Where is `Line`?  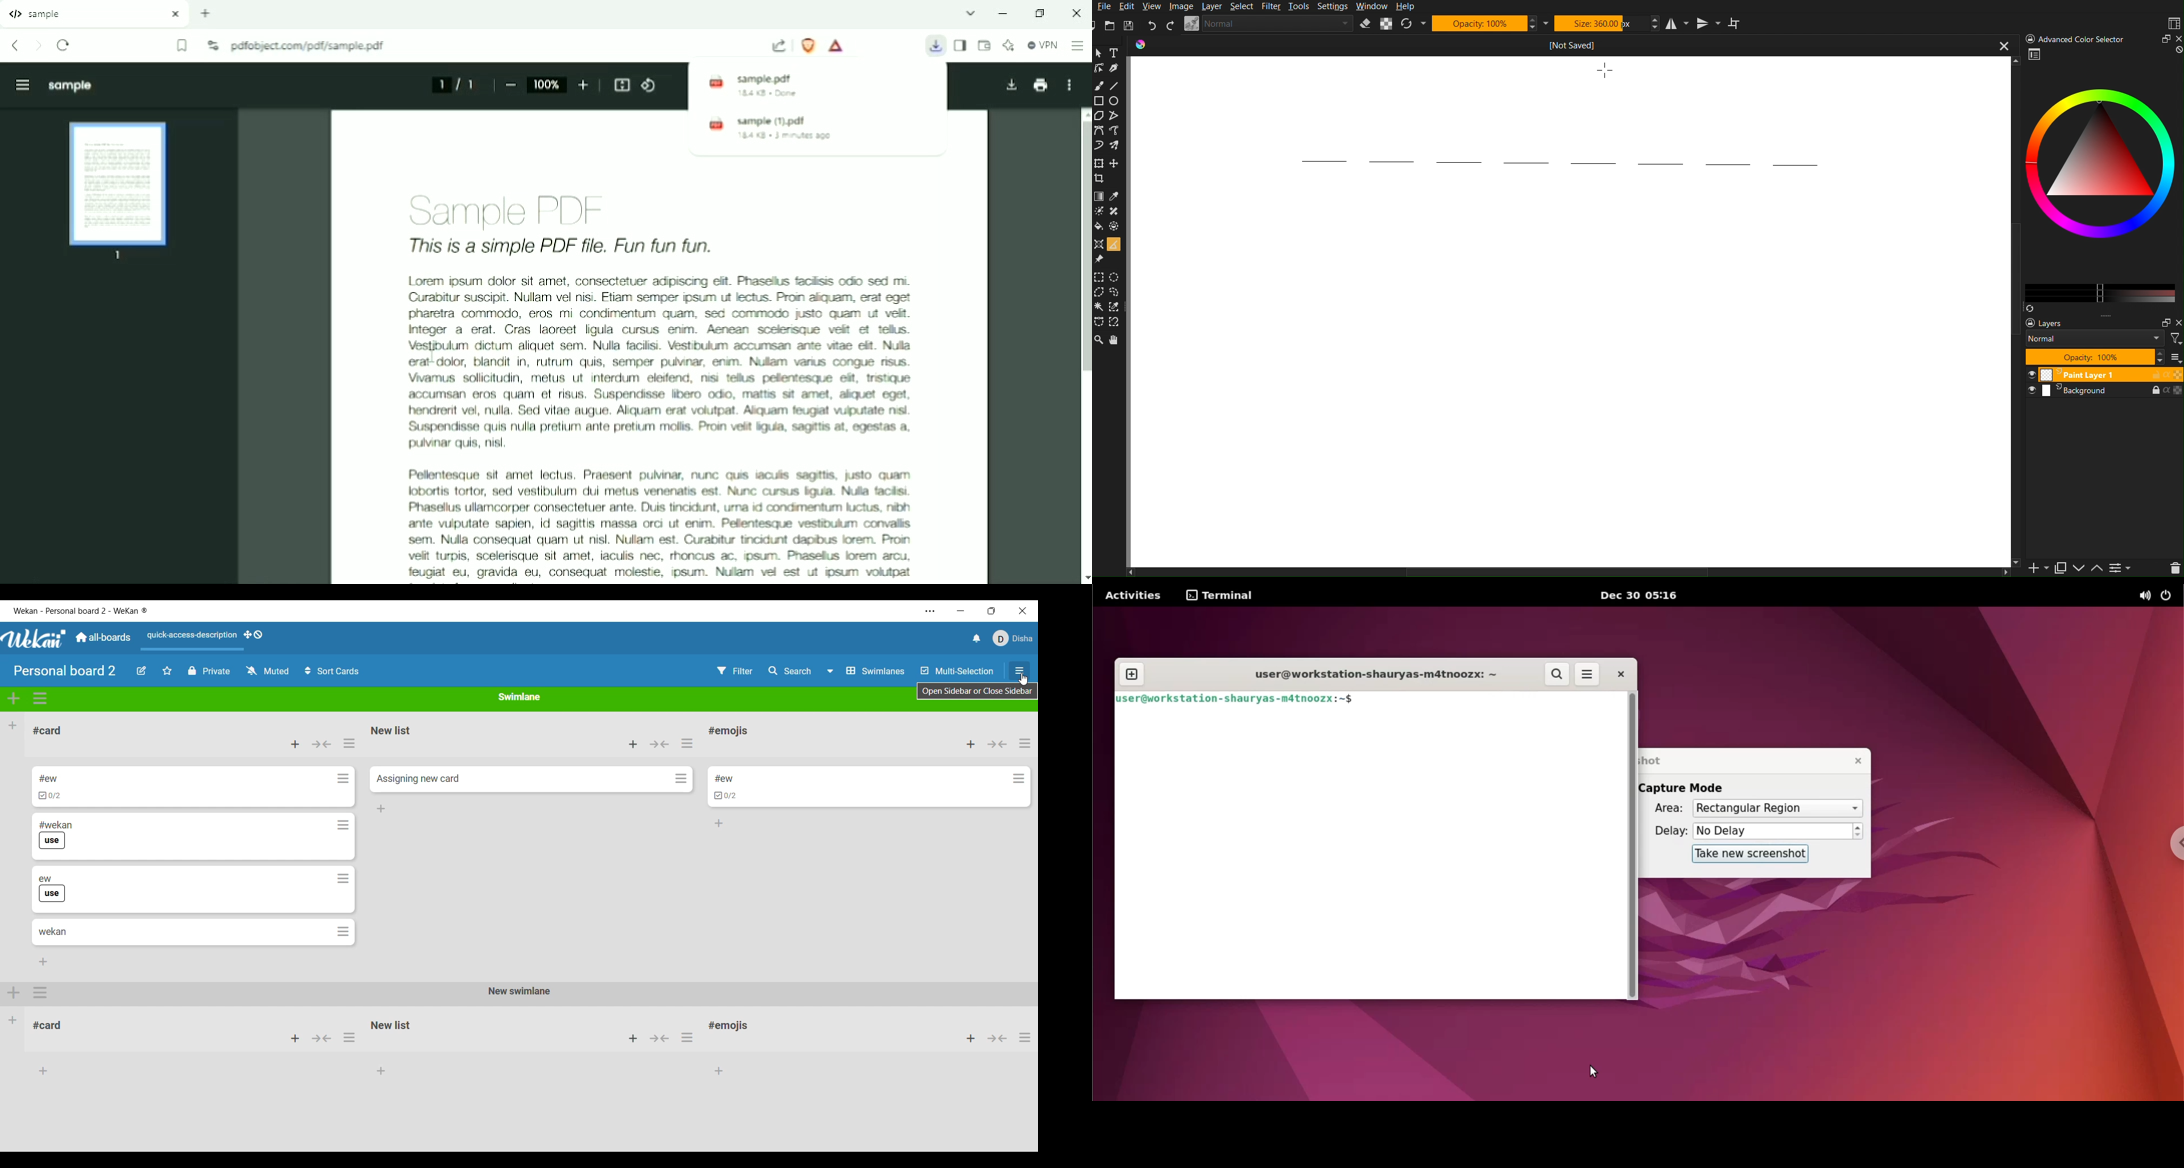 Line is located at coordinates (1115, 84).